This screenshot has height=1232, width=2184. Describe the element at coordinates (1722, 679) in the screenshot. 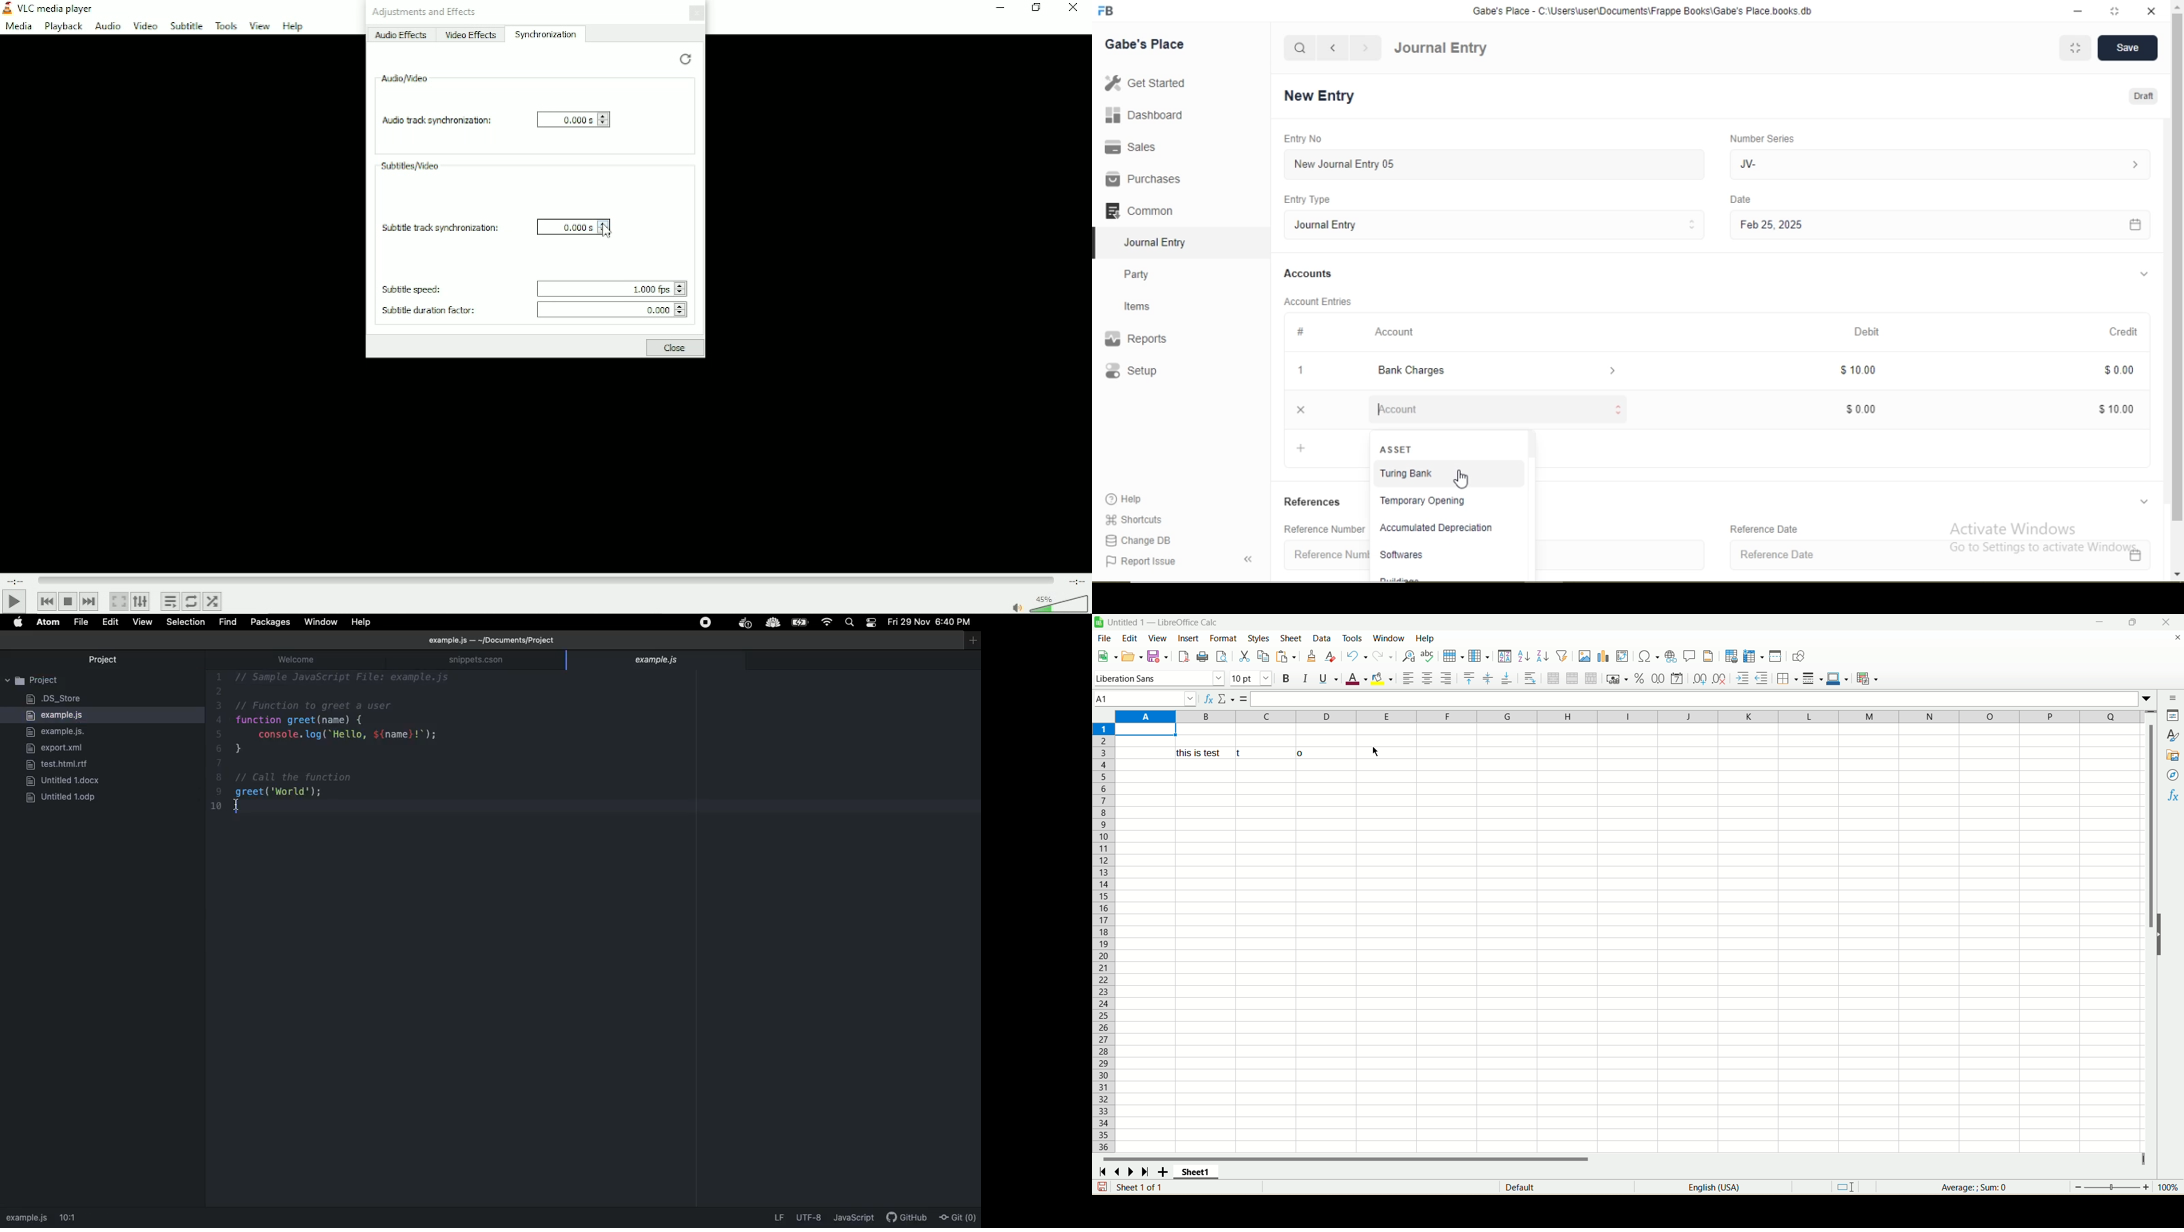

I see `remove decimal place` at that location.